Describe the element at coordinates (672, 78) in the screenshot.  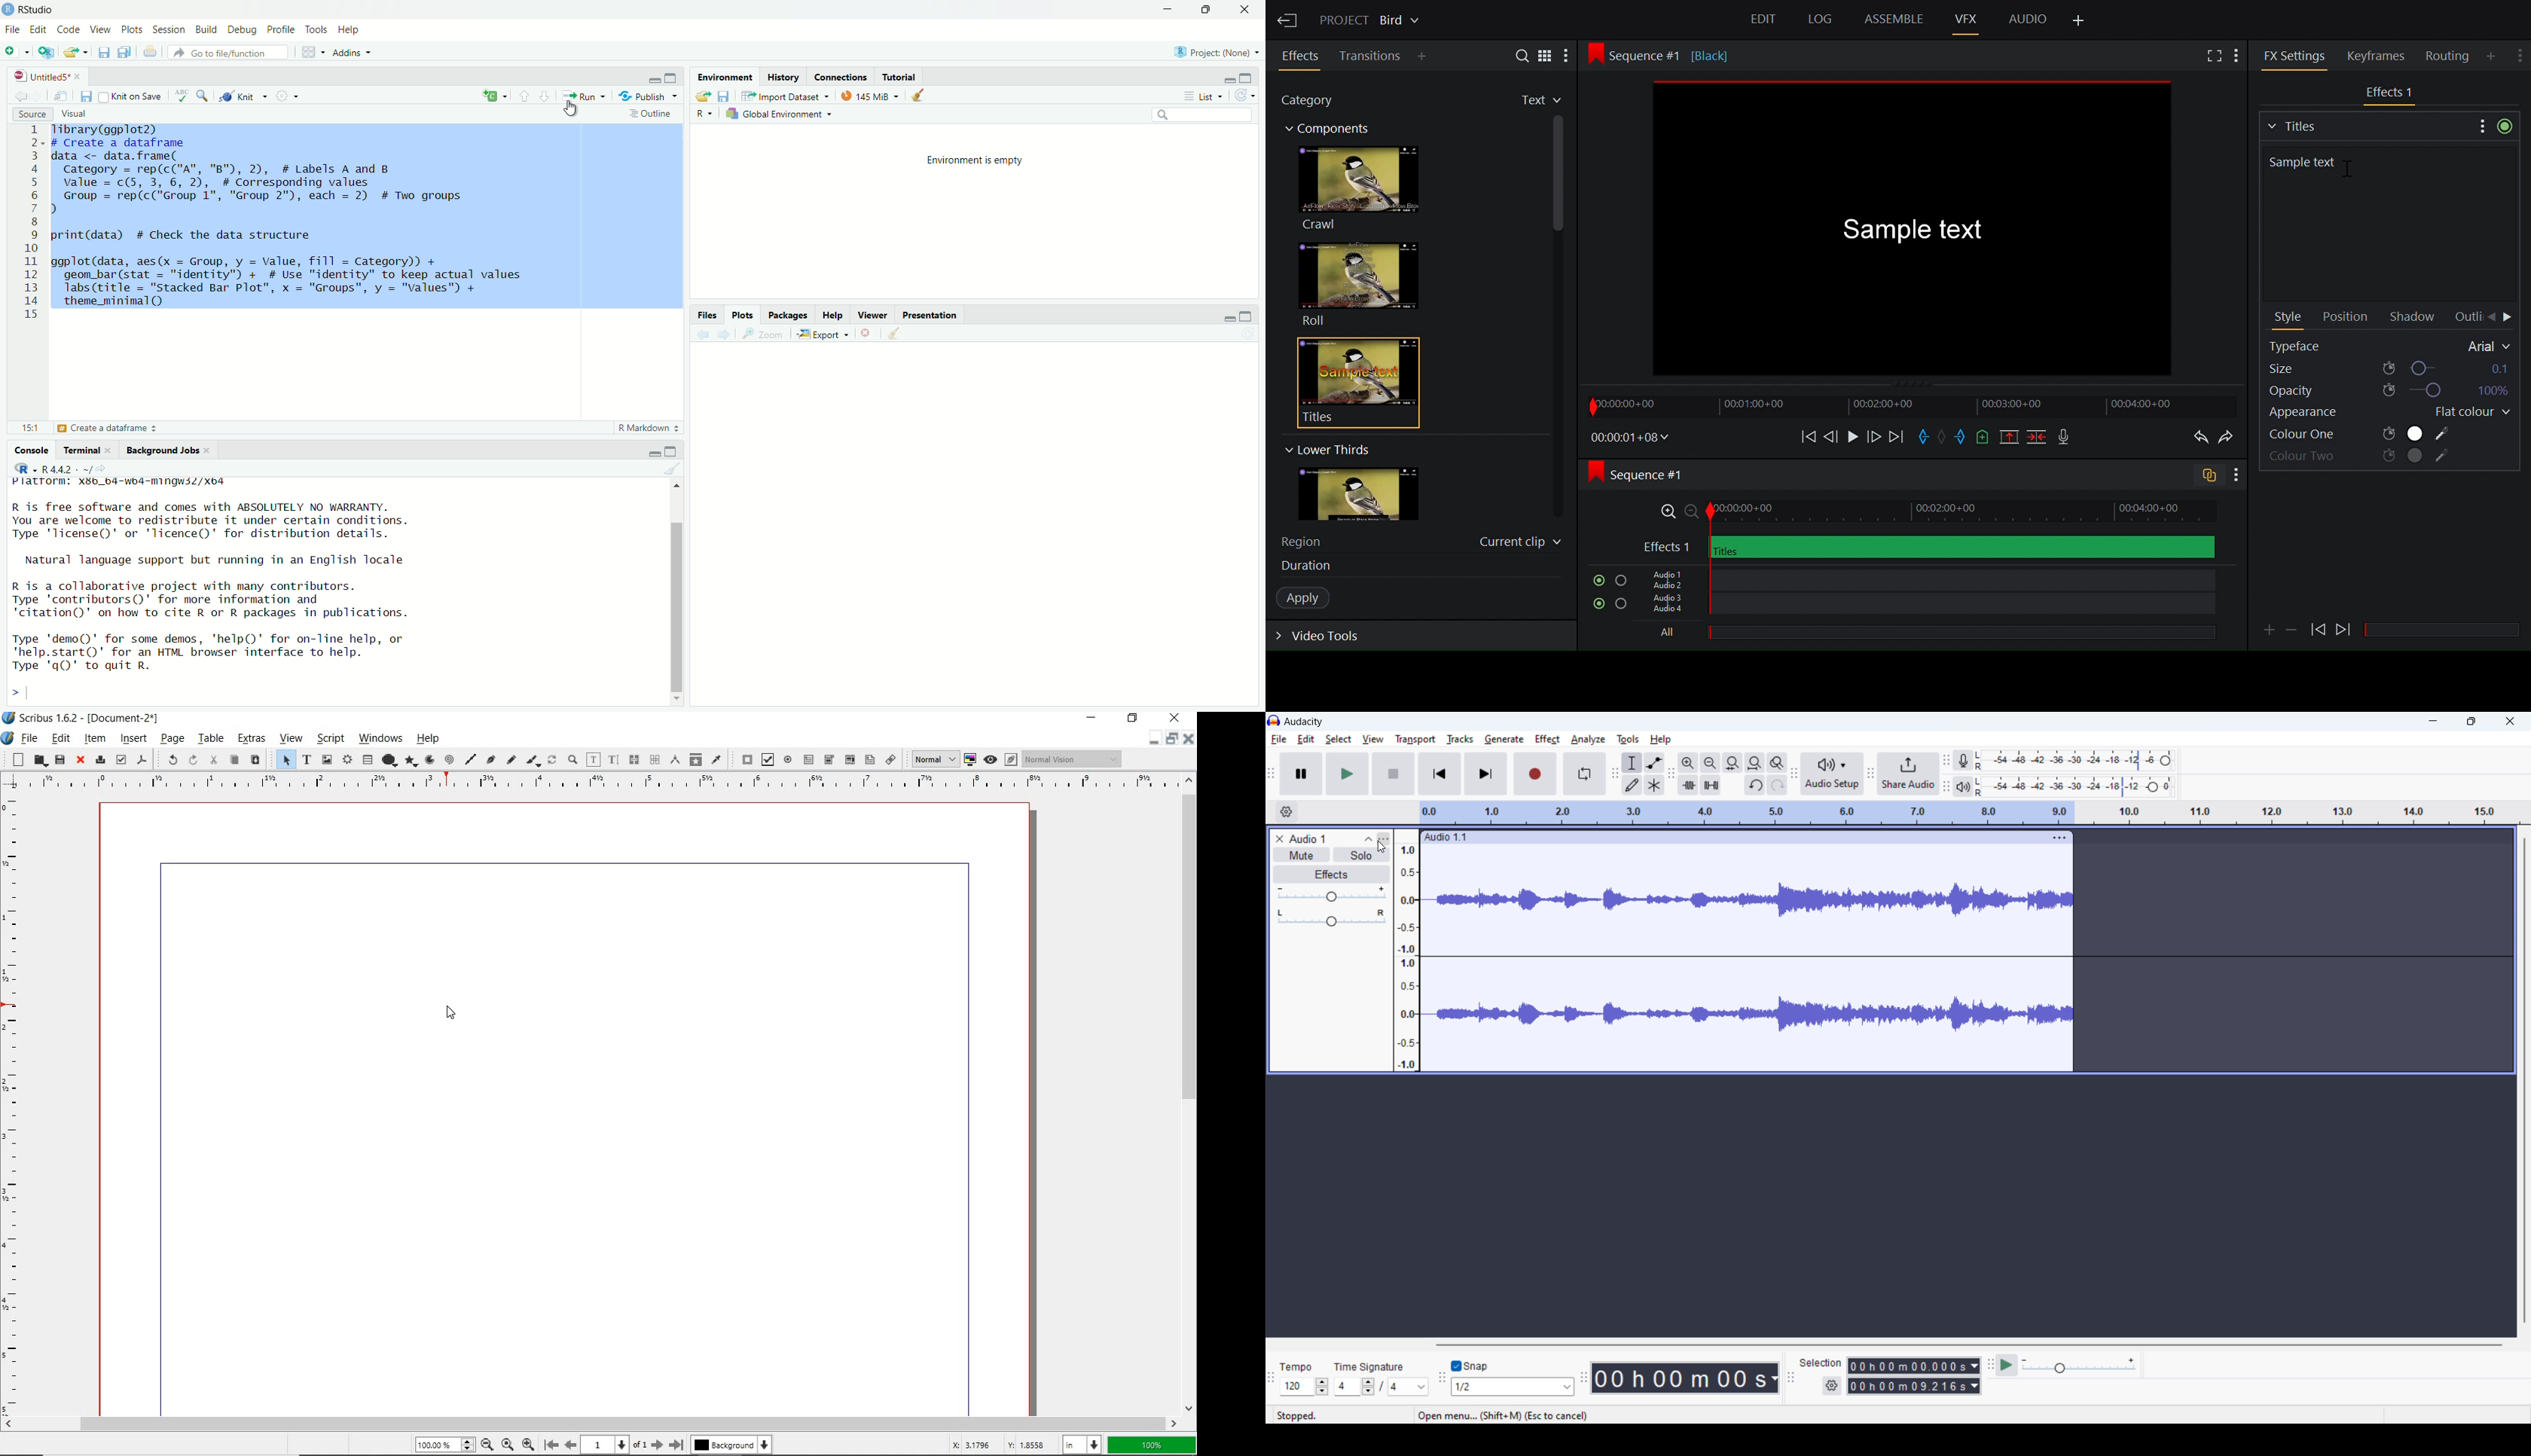
I see `Maximize` at that location.